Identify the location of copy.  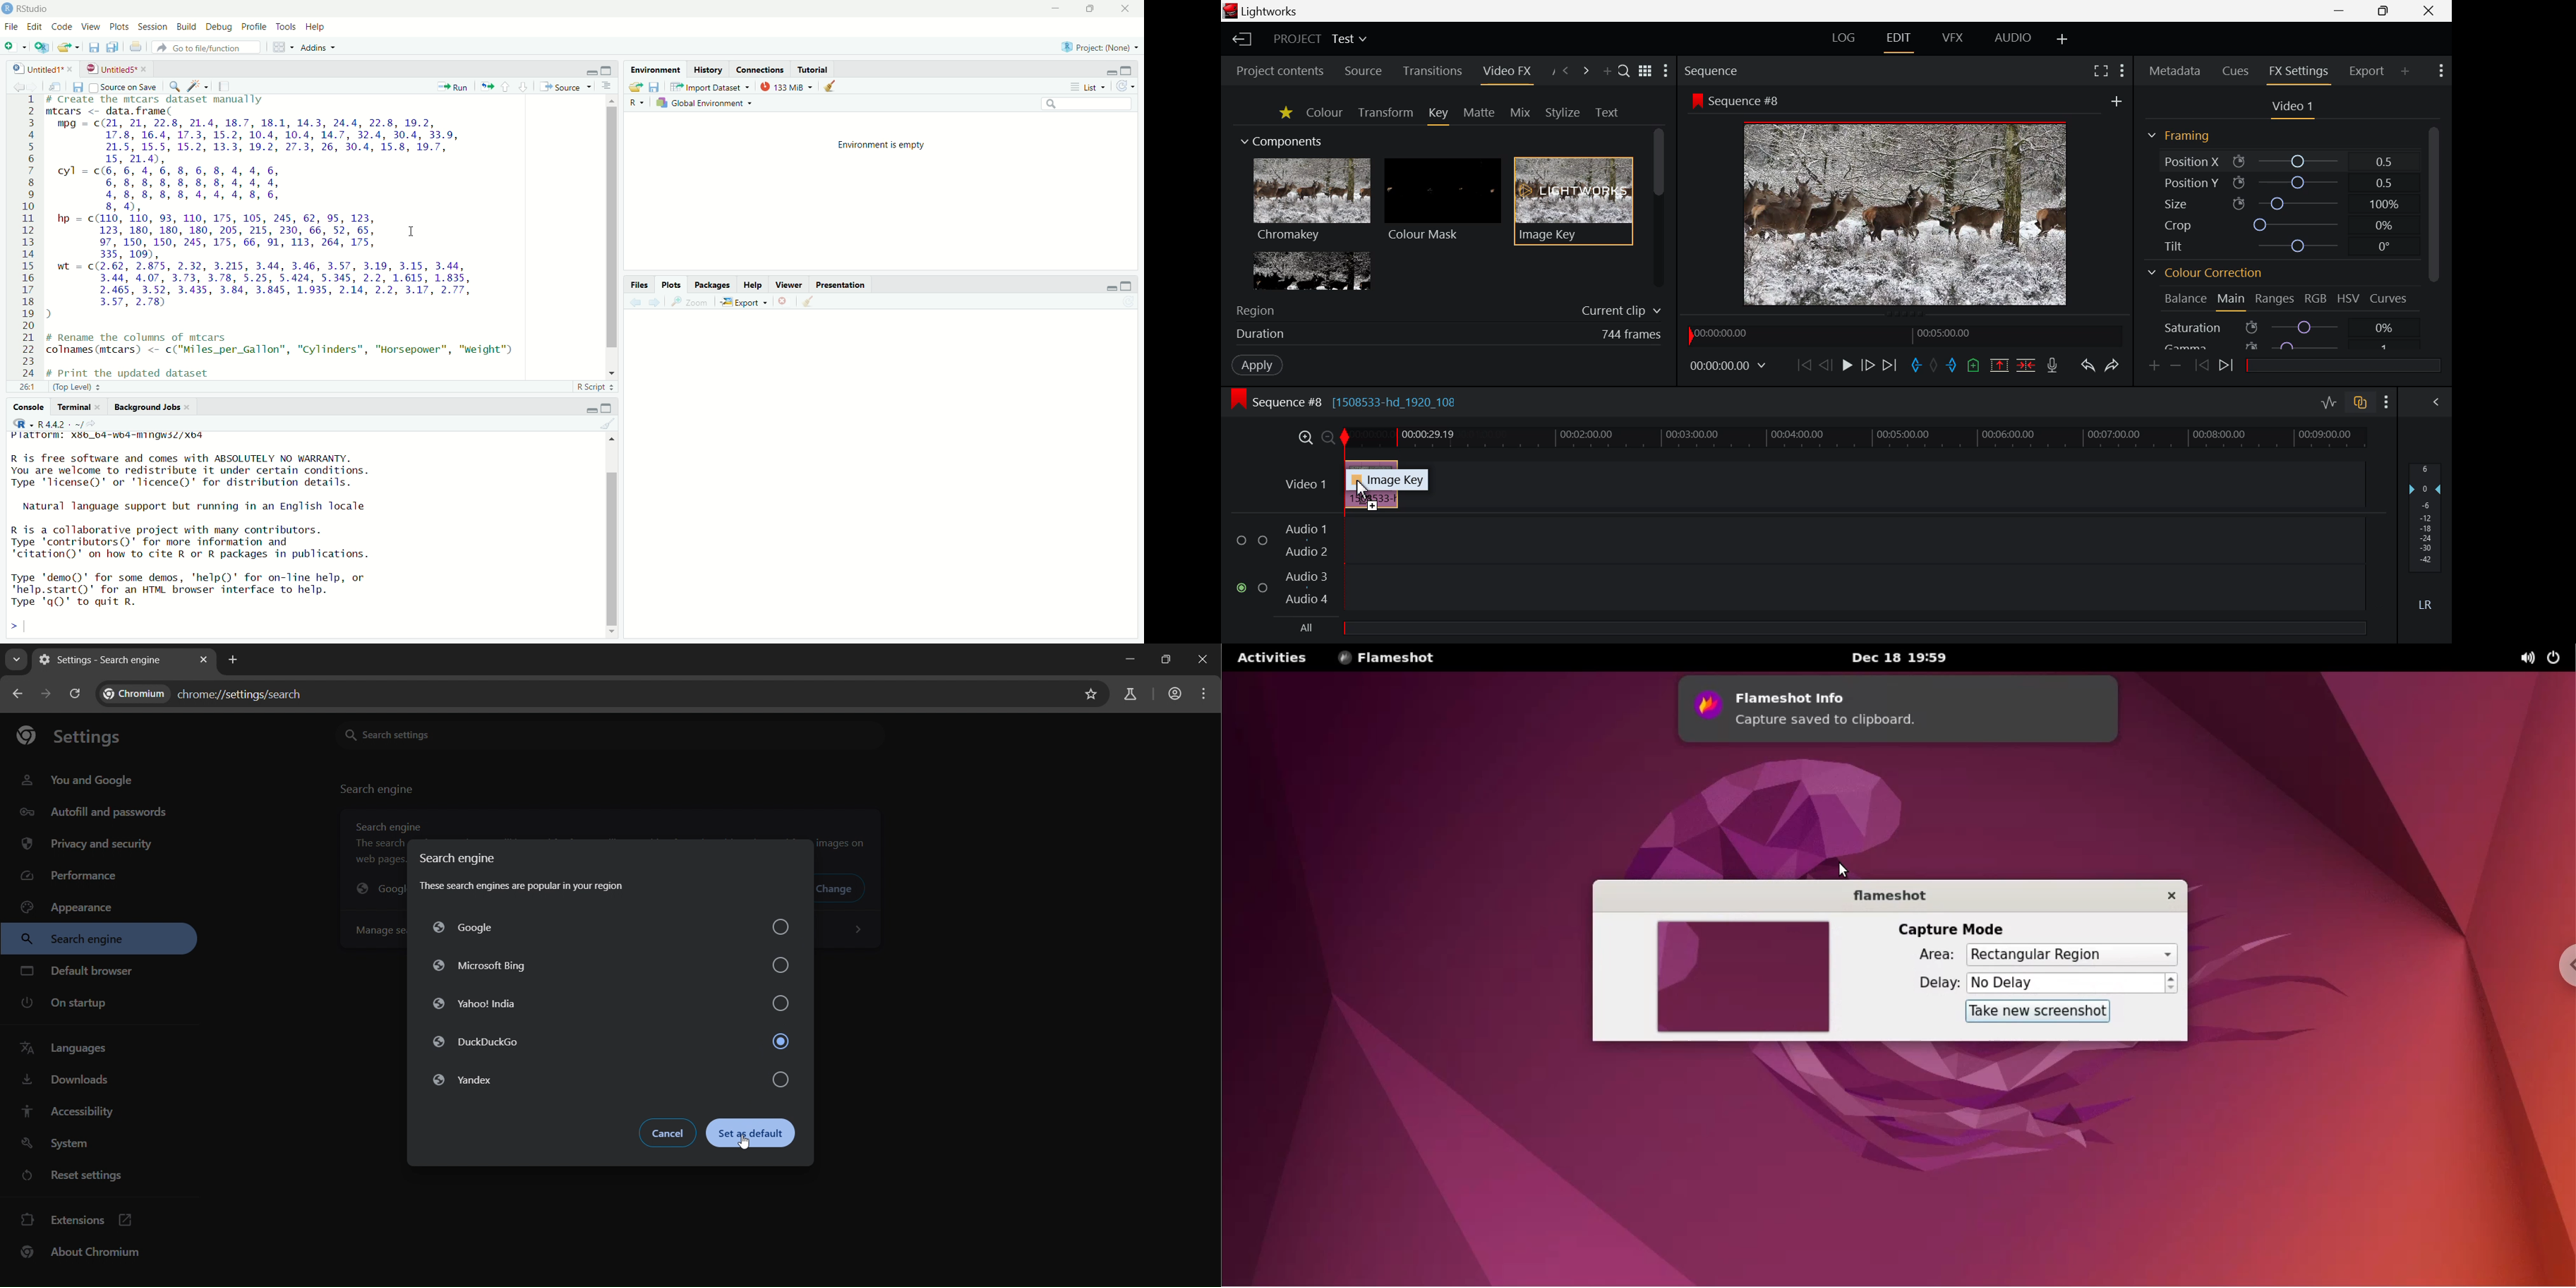
(113, 47).